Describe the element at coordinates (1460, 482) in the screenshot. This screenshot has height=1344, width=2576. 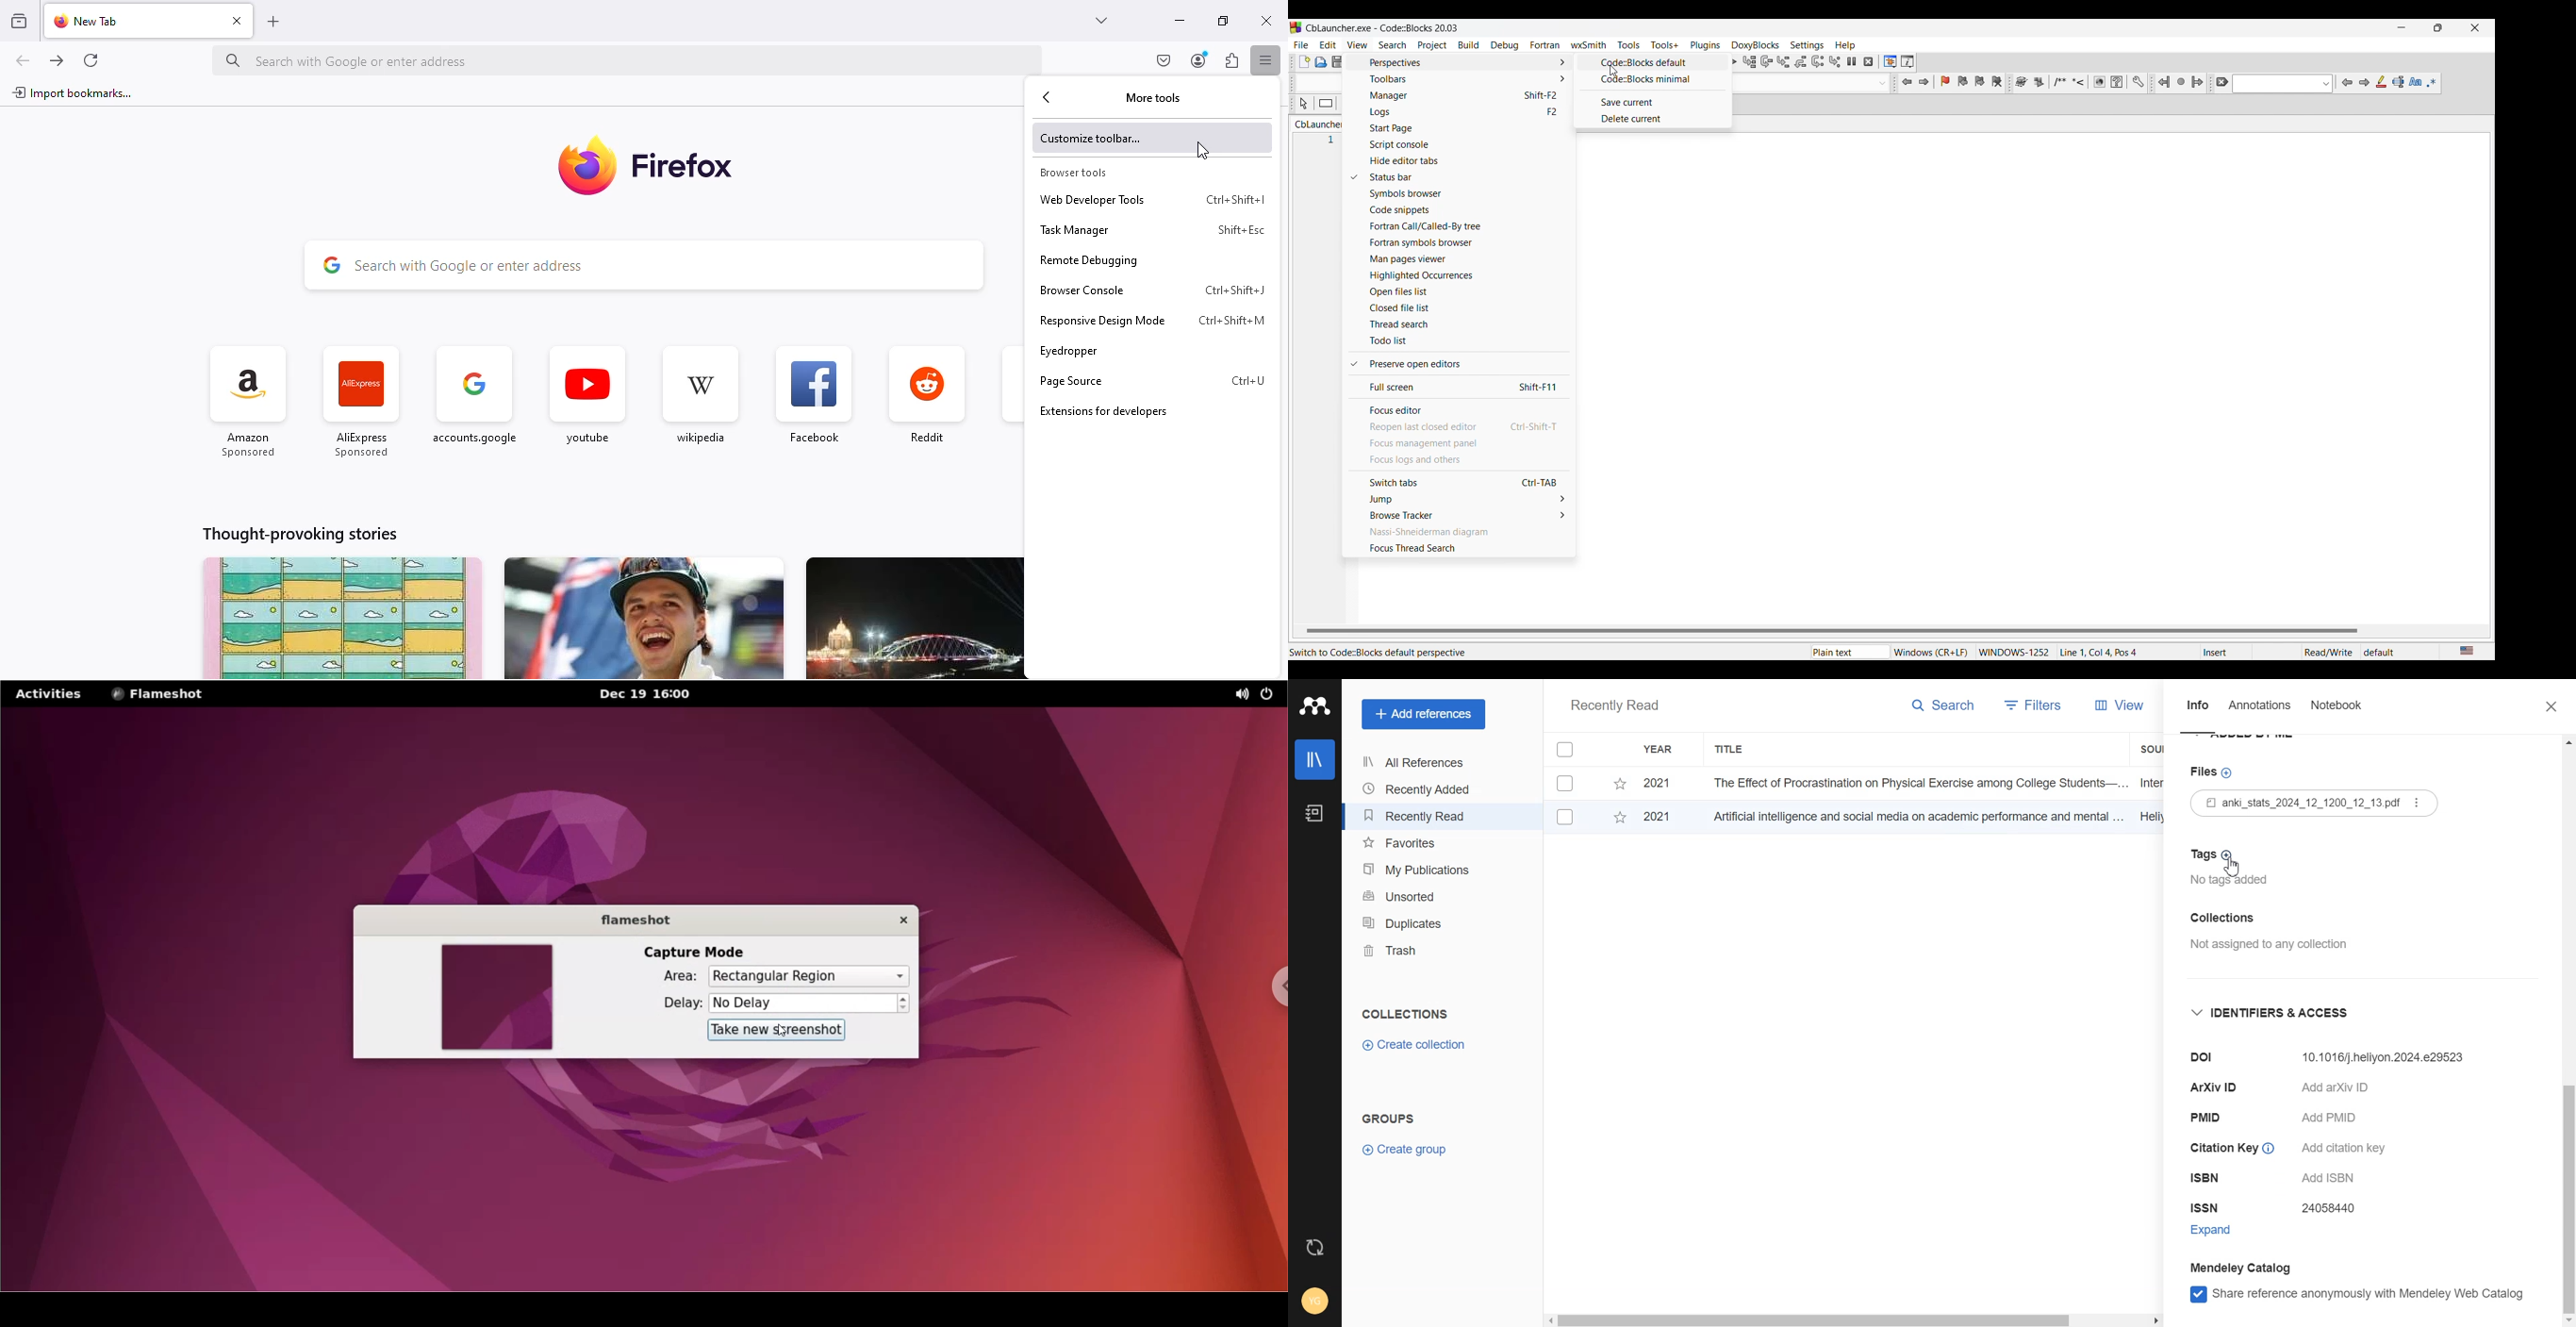
I see `Switch tabs` at that location.